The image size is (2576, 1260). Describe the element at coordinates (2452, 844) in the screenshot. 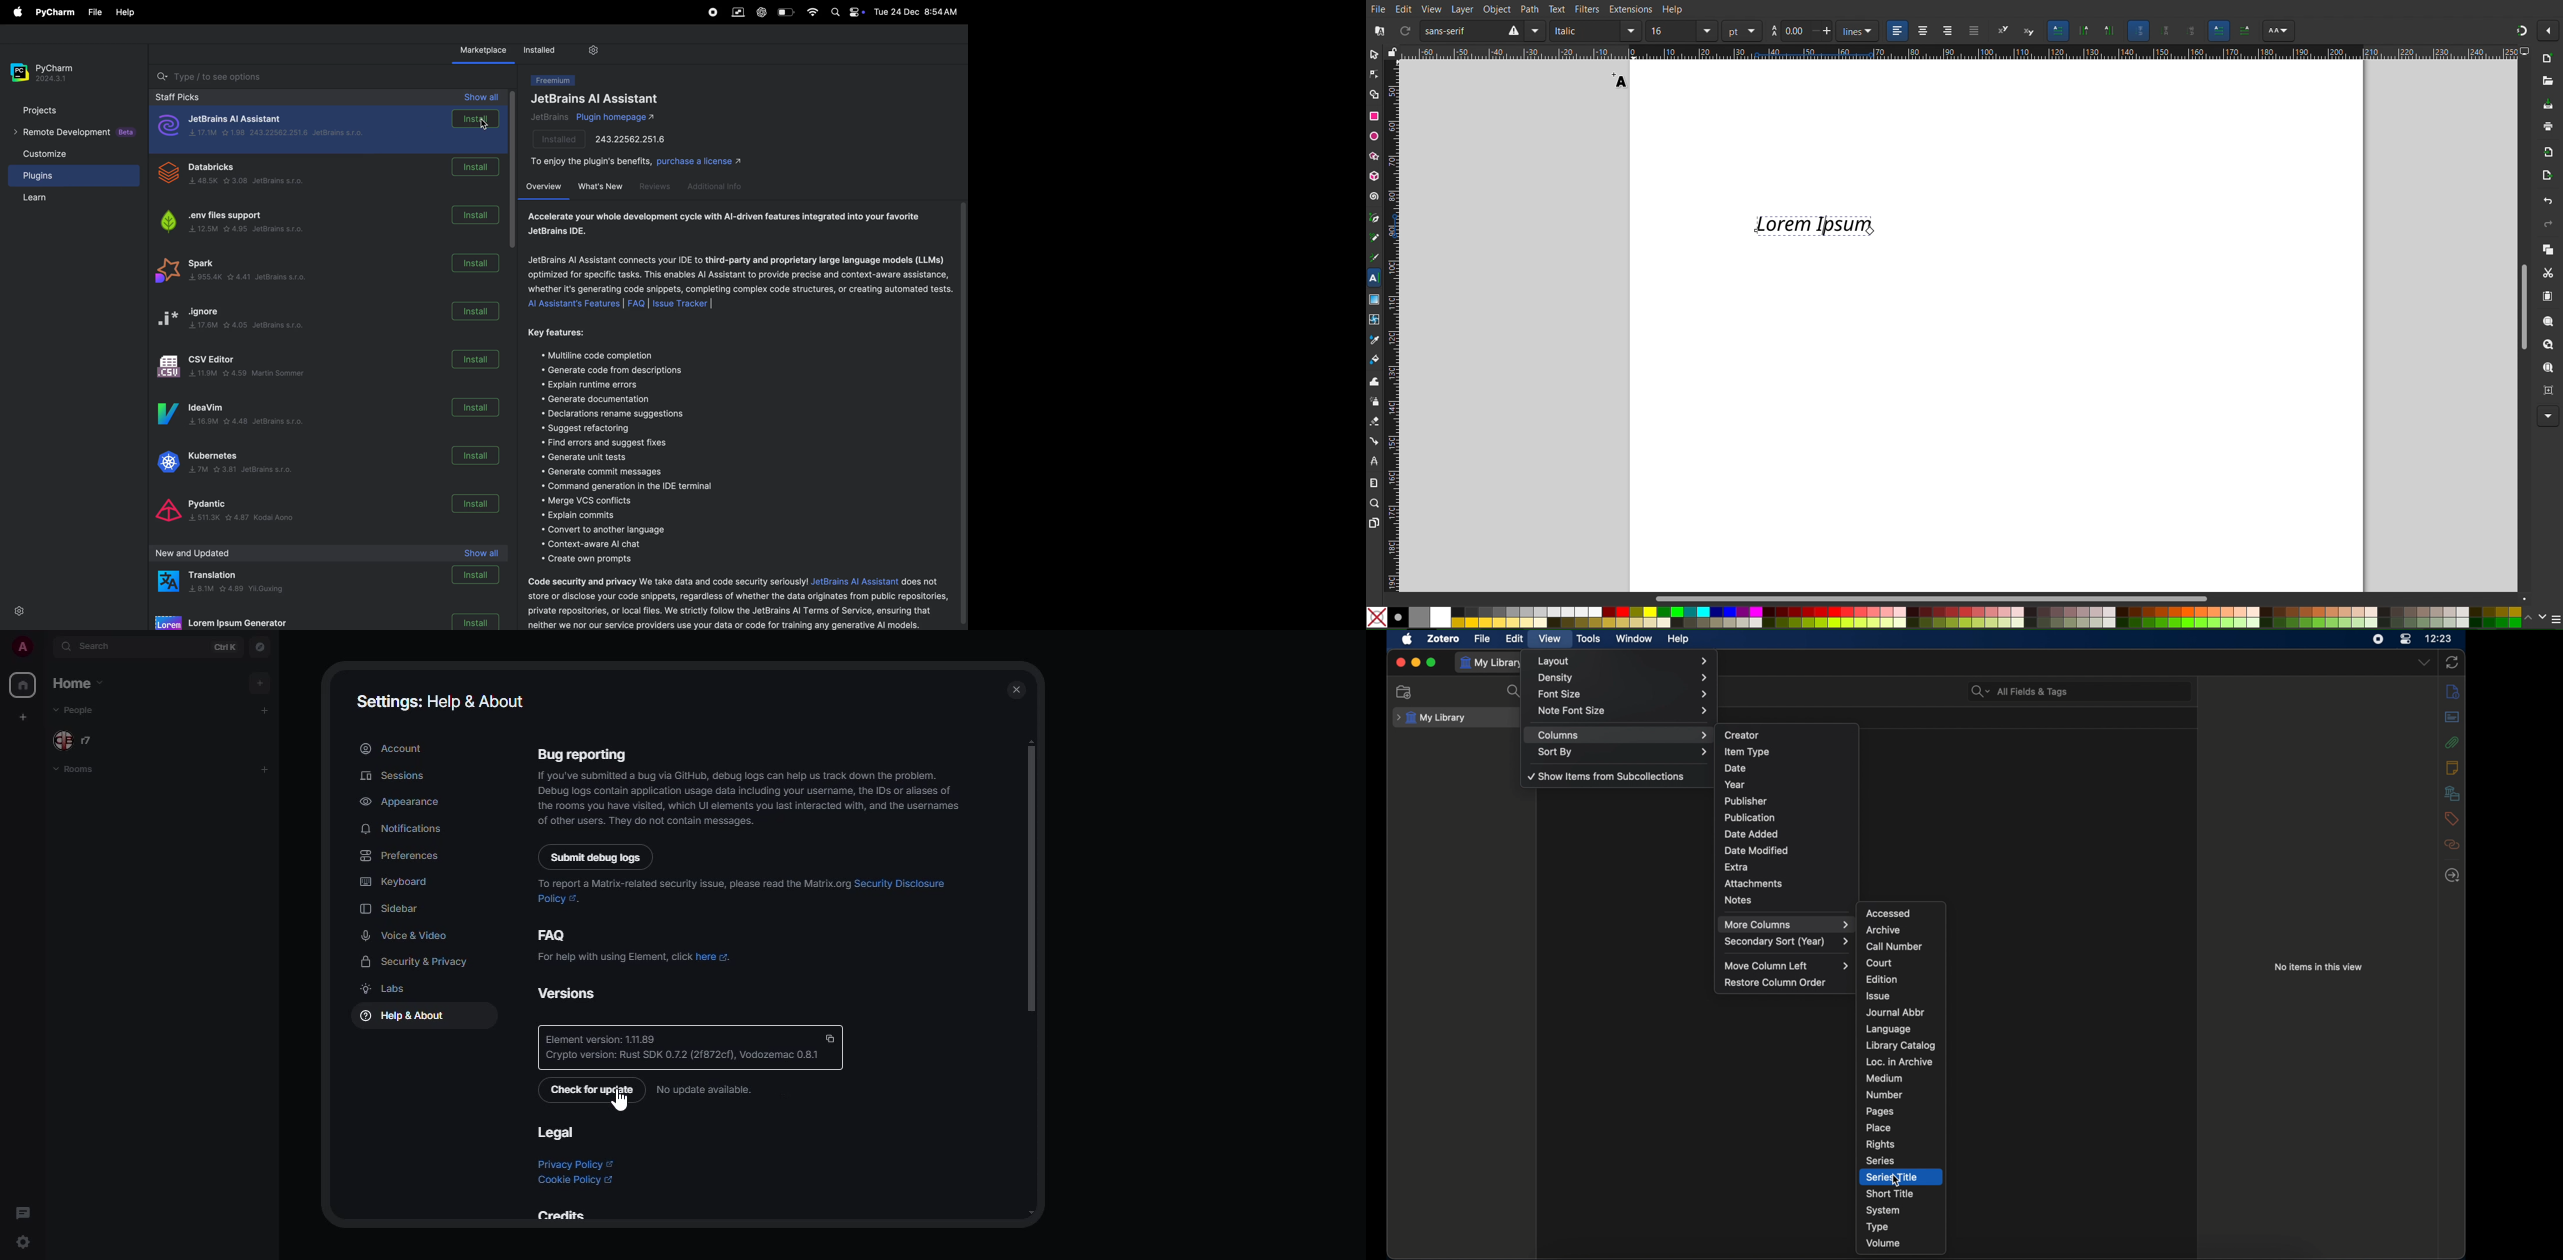

I see `related` at that location.